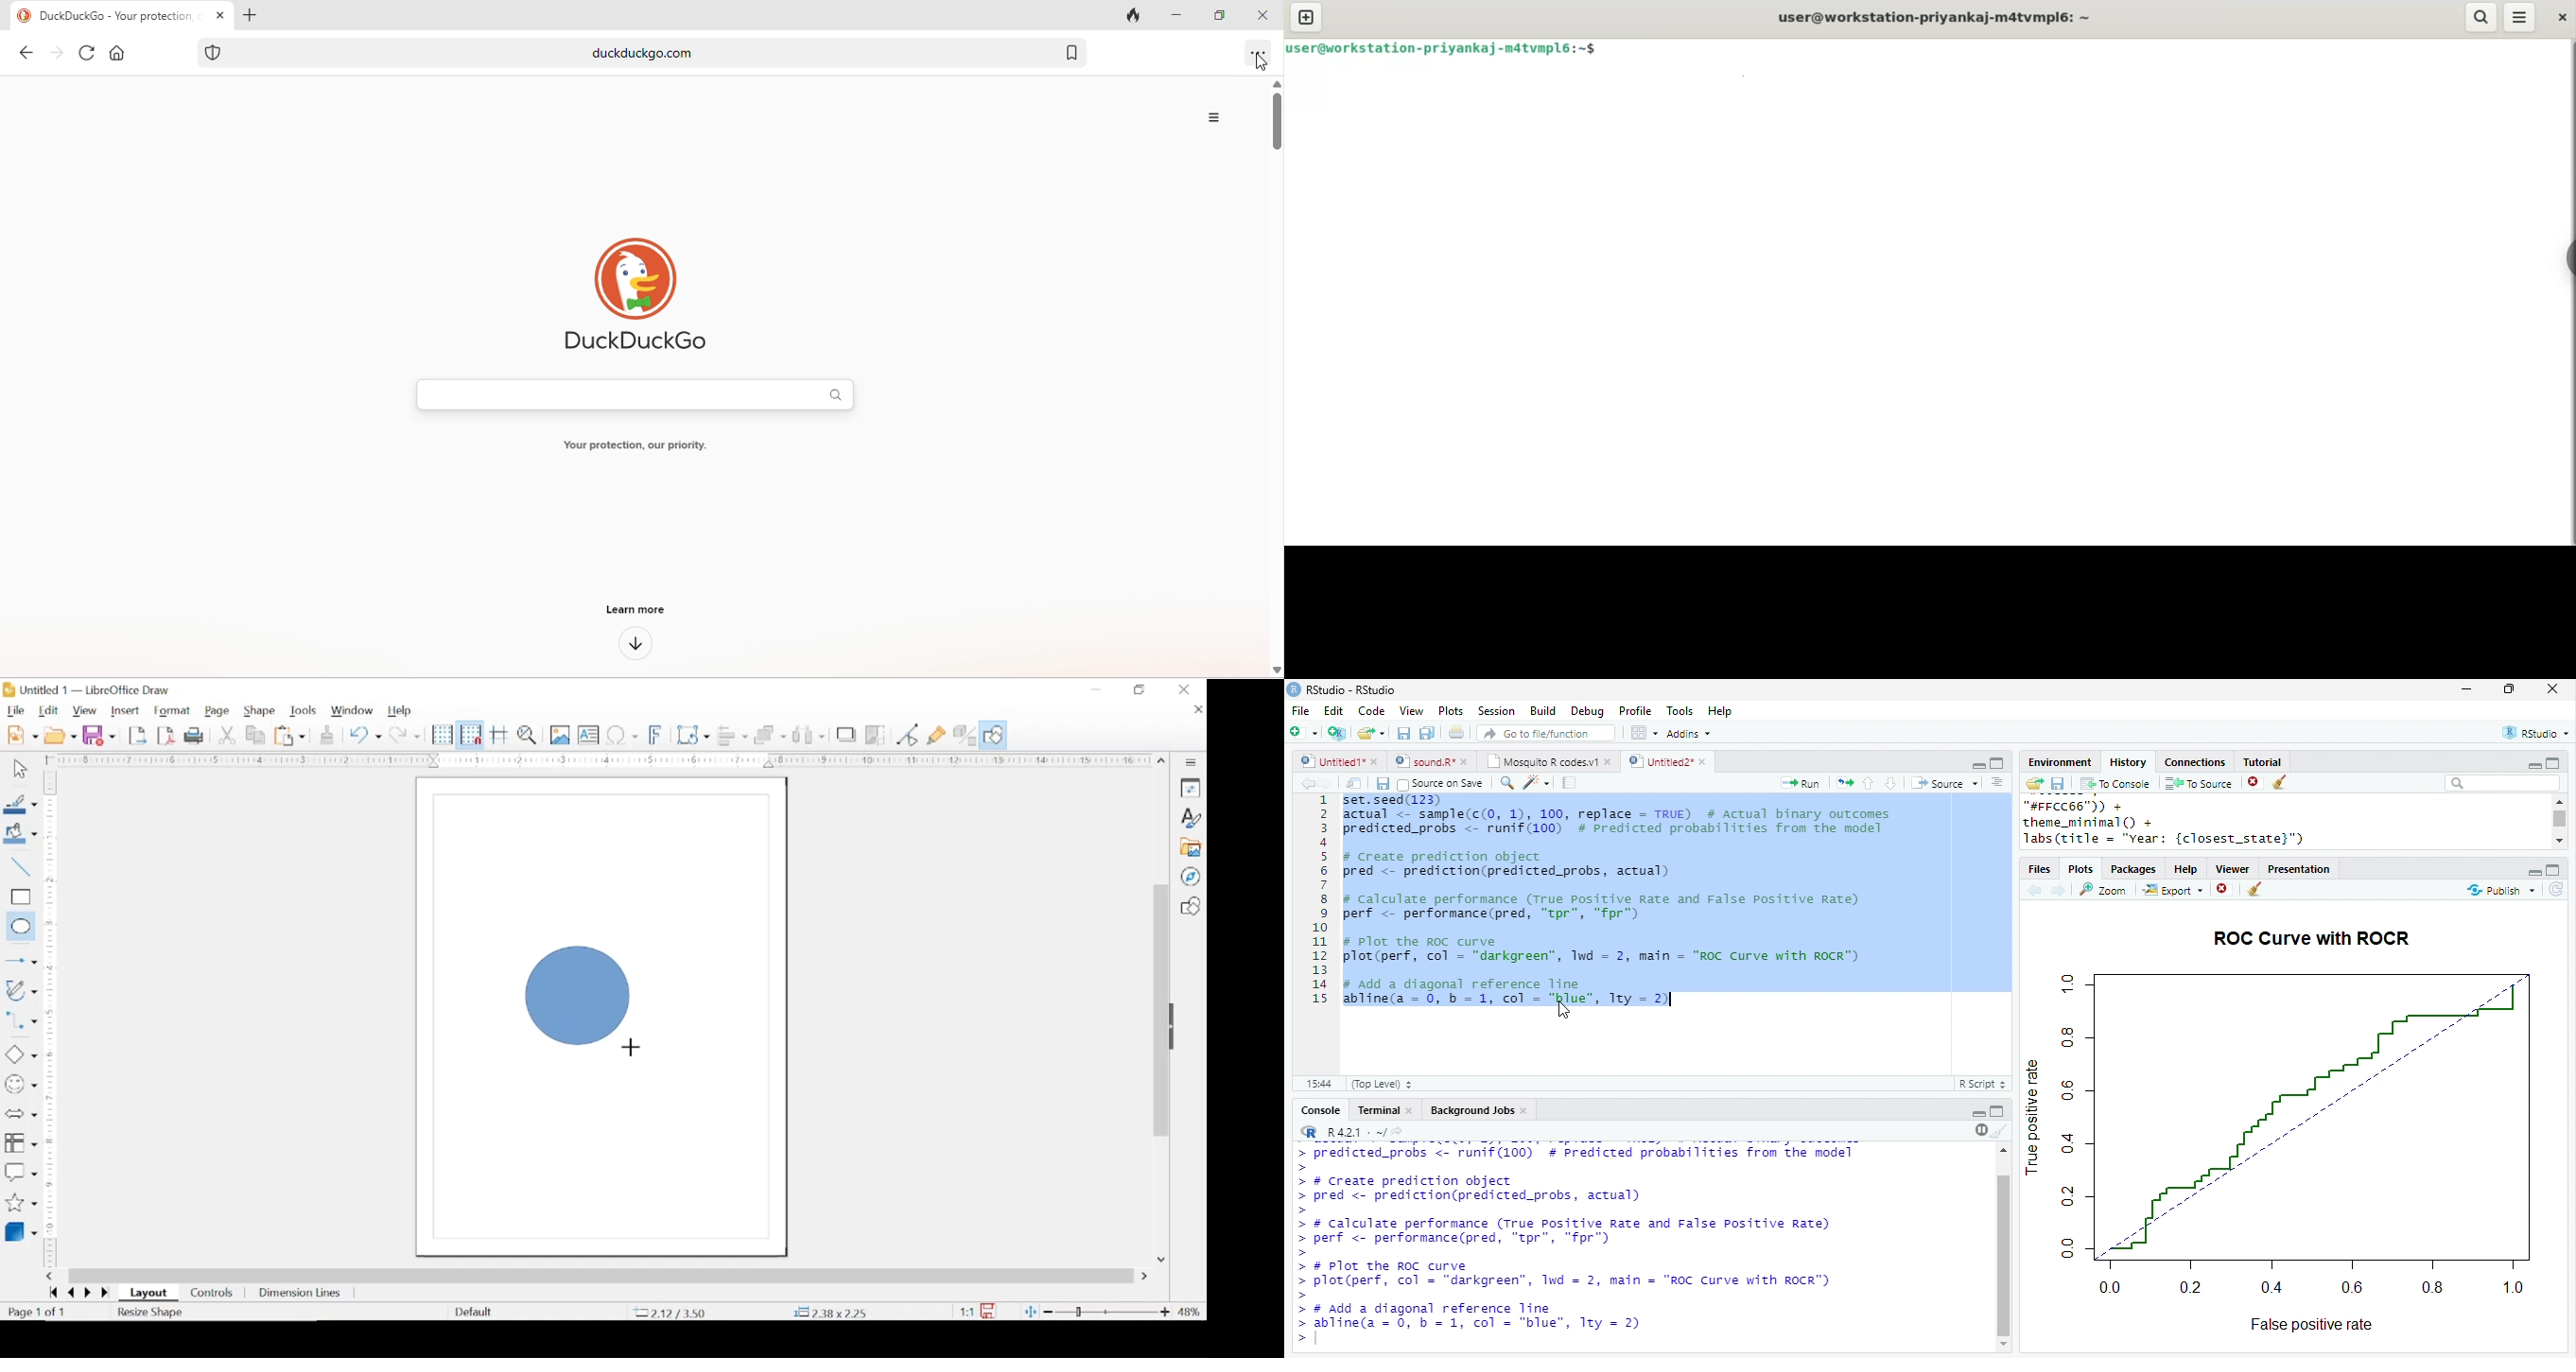  What do you see at coordinates (1189, 1311) in the screenshot?
I see `zoom level` at bounding box center [1189, 1311].